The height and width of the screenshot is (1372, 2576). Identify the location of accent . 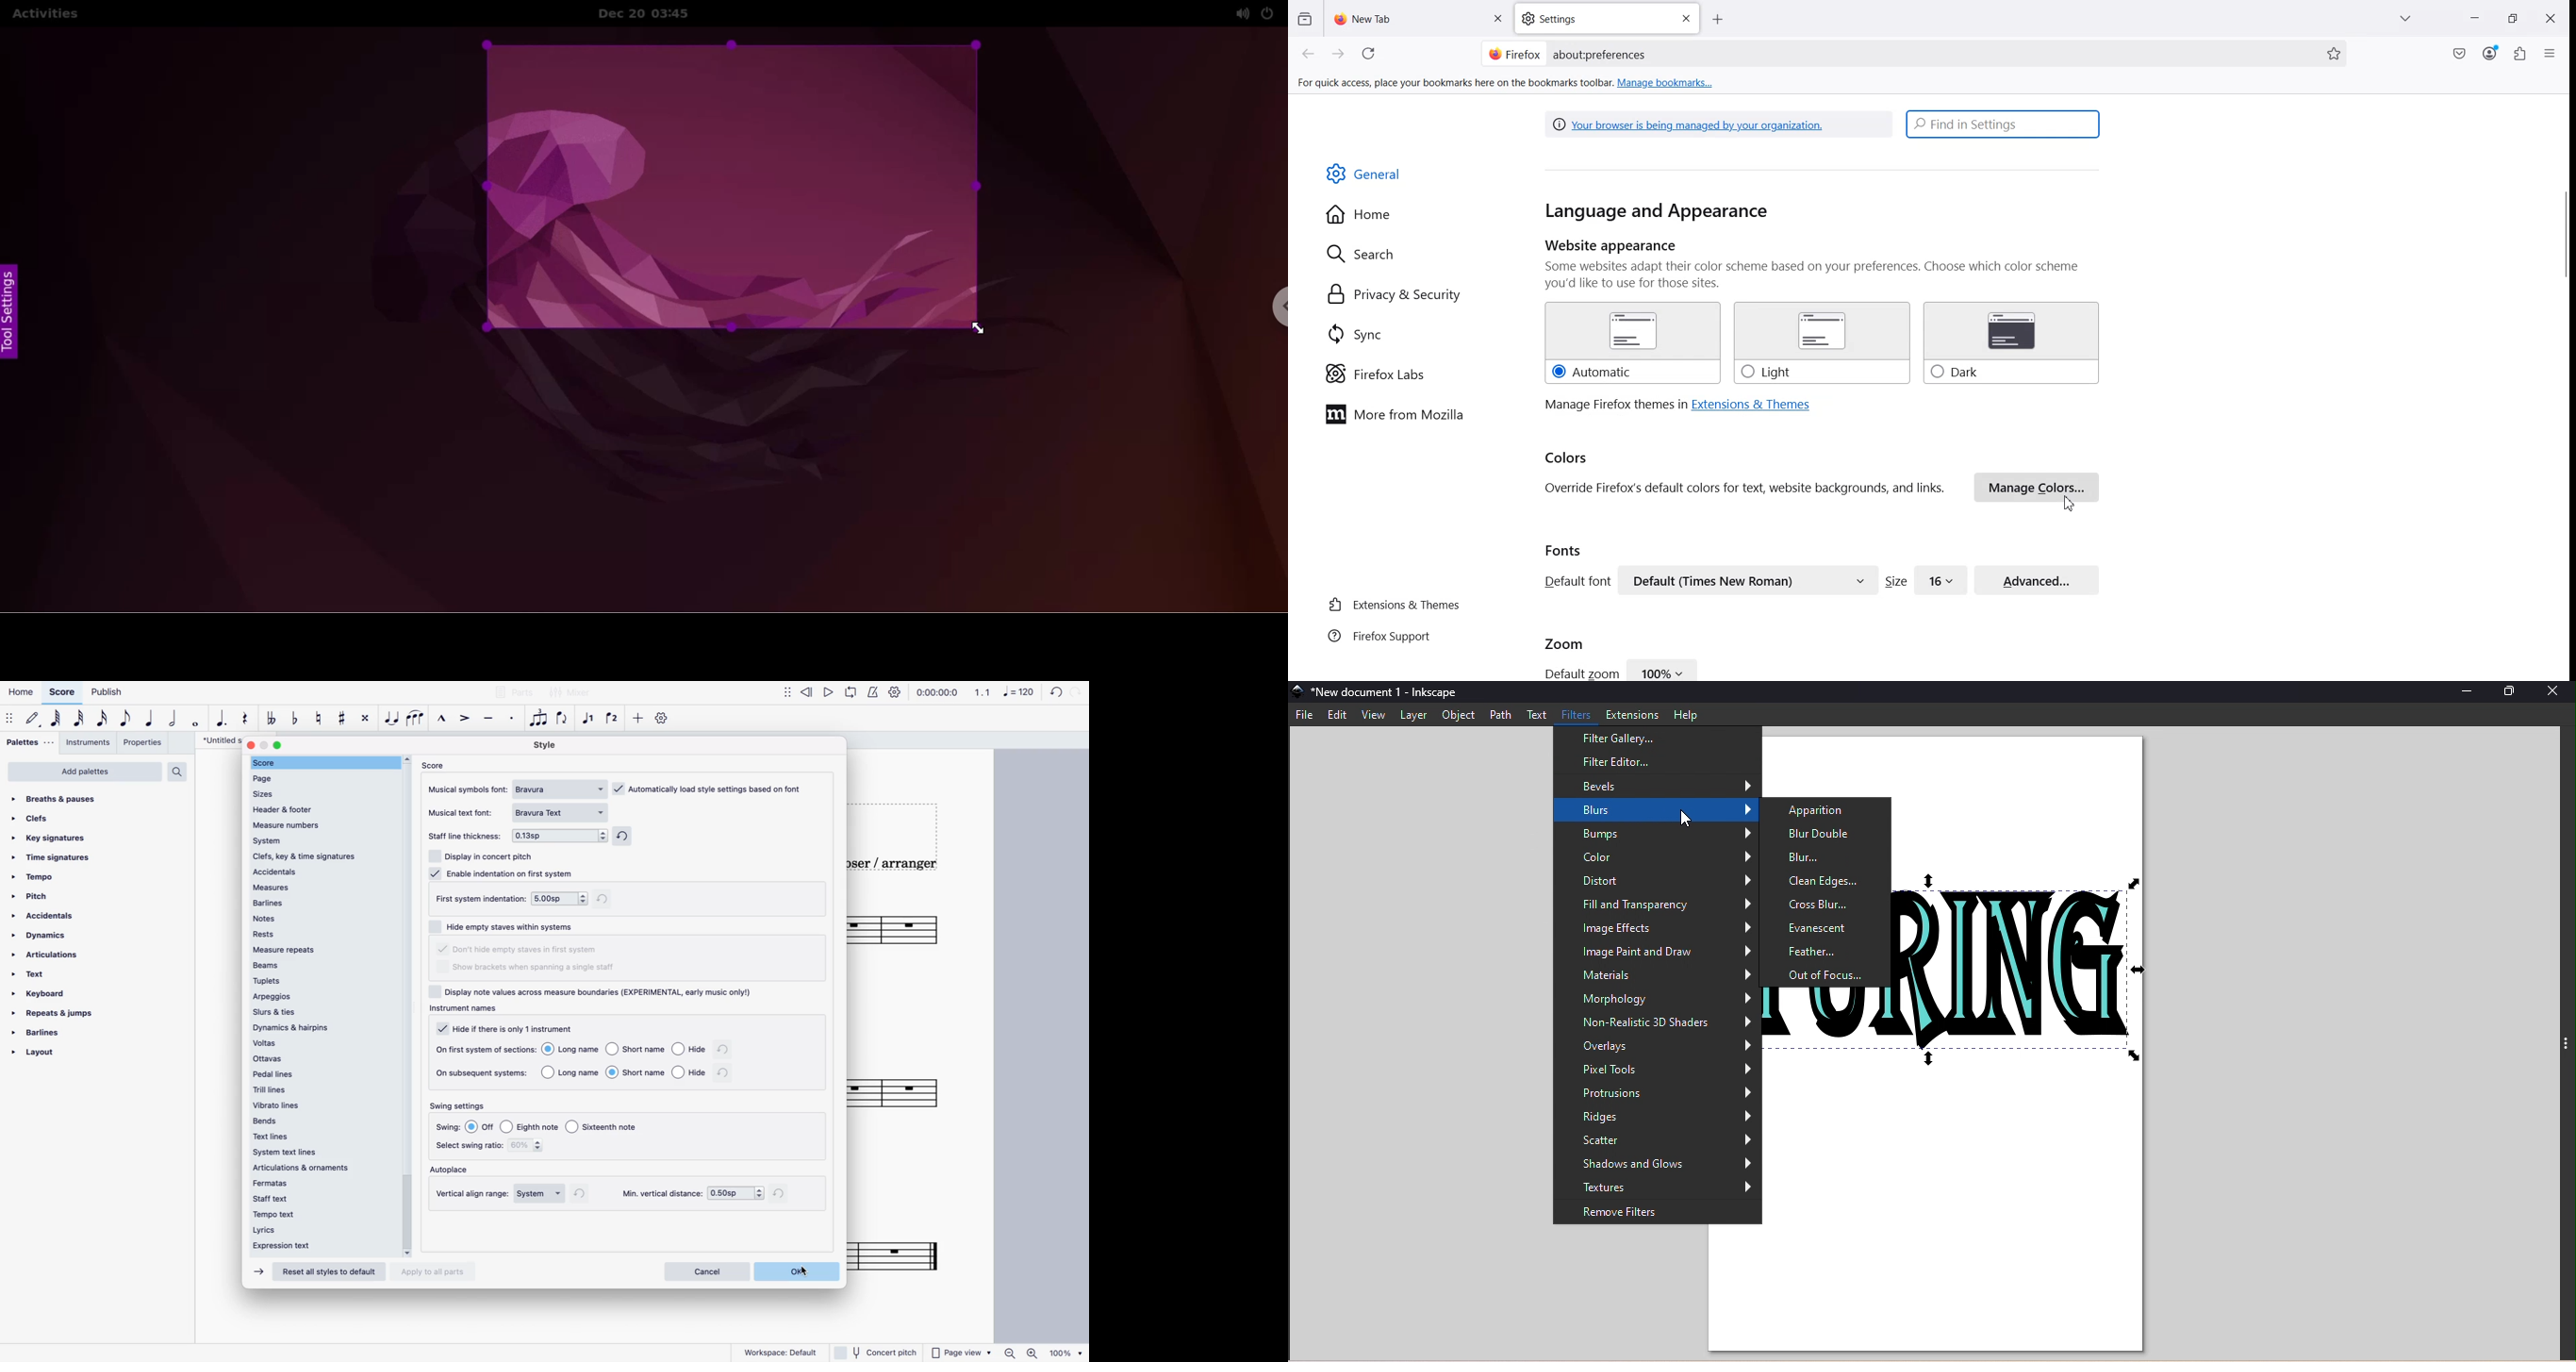
(466, 721).